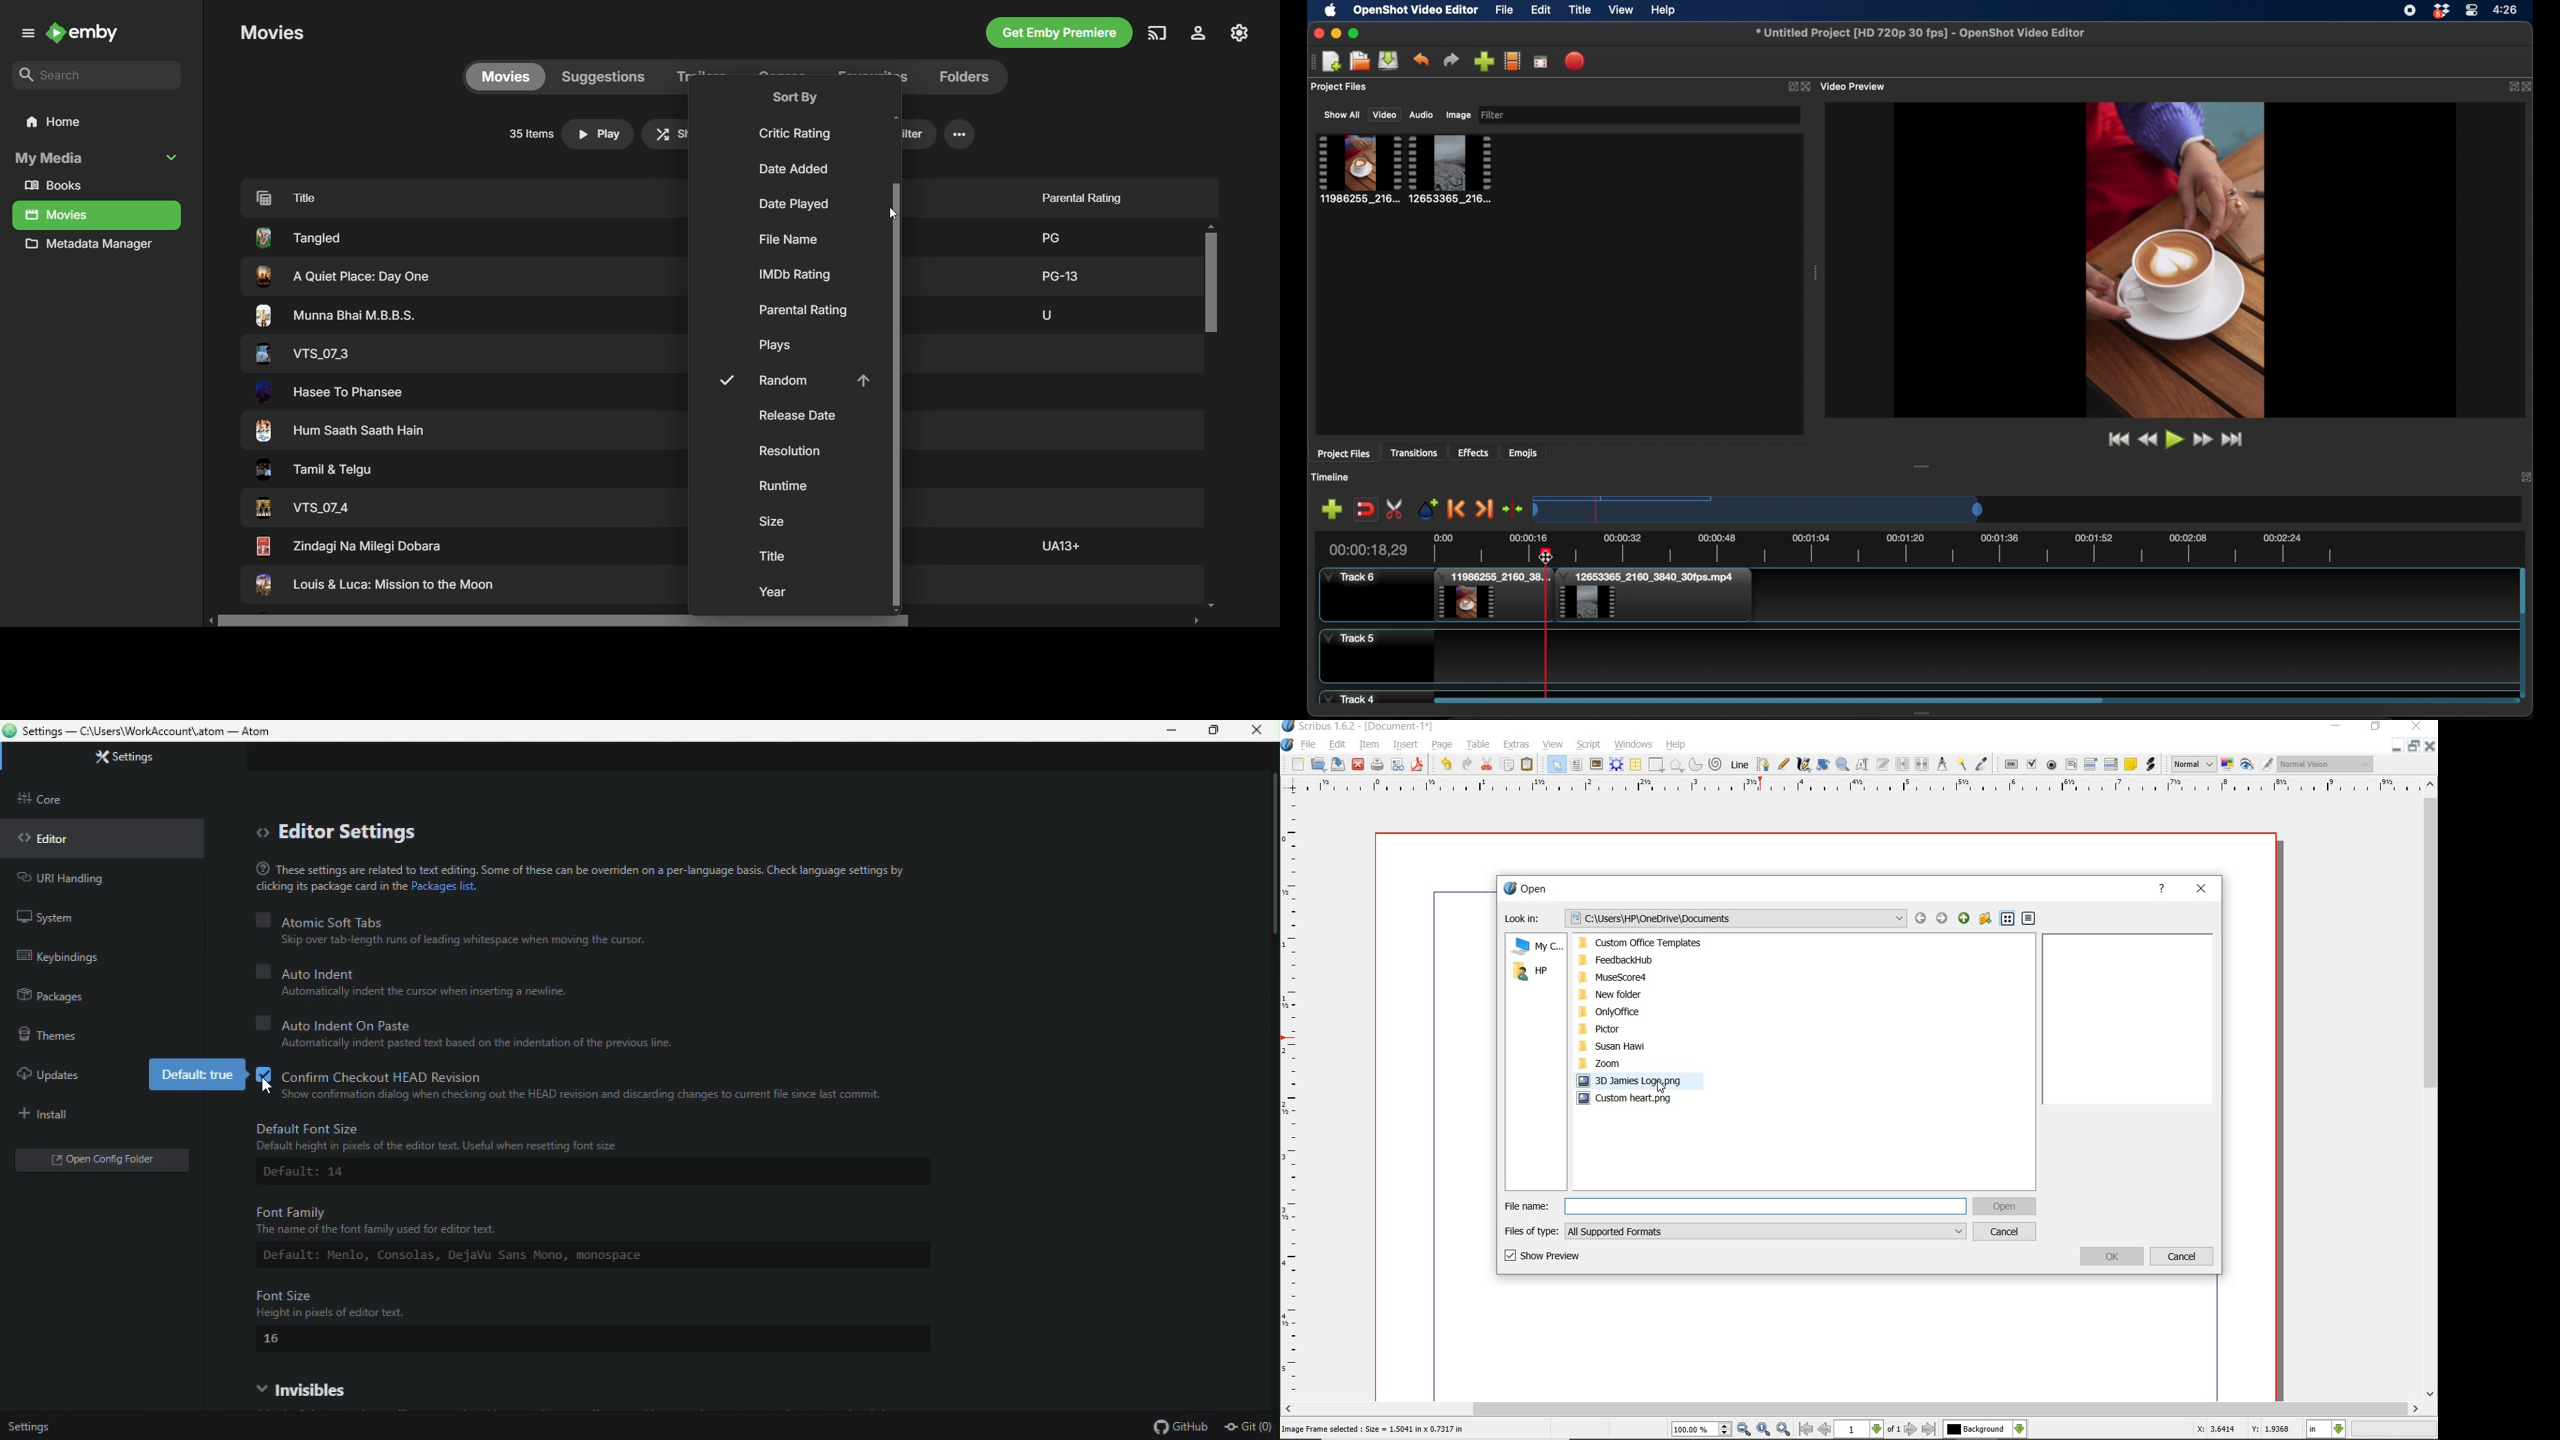  I want to click on go to previous page, so click(1824, 1430).